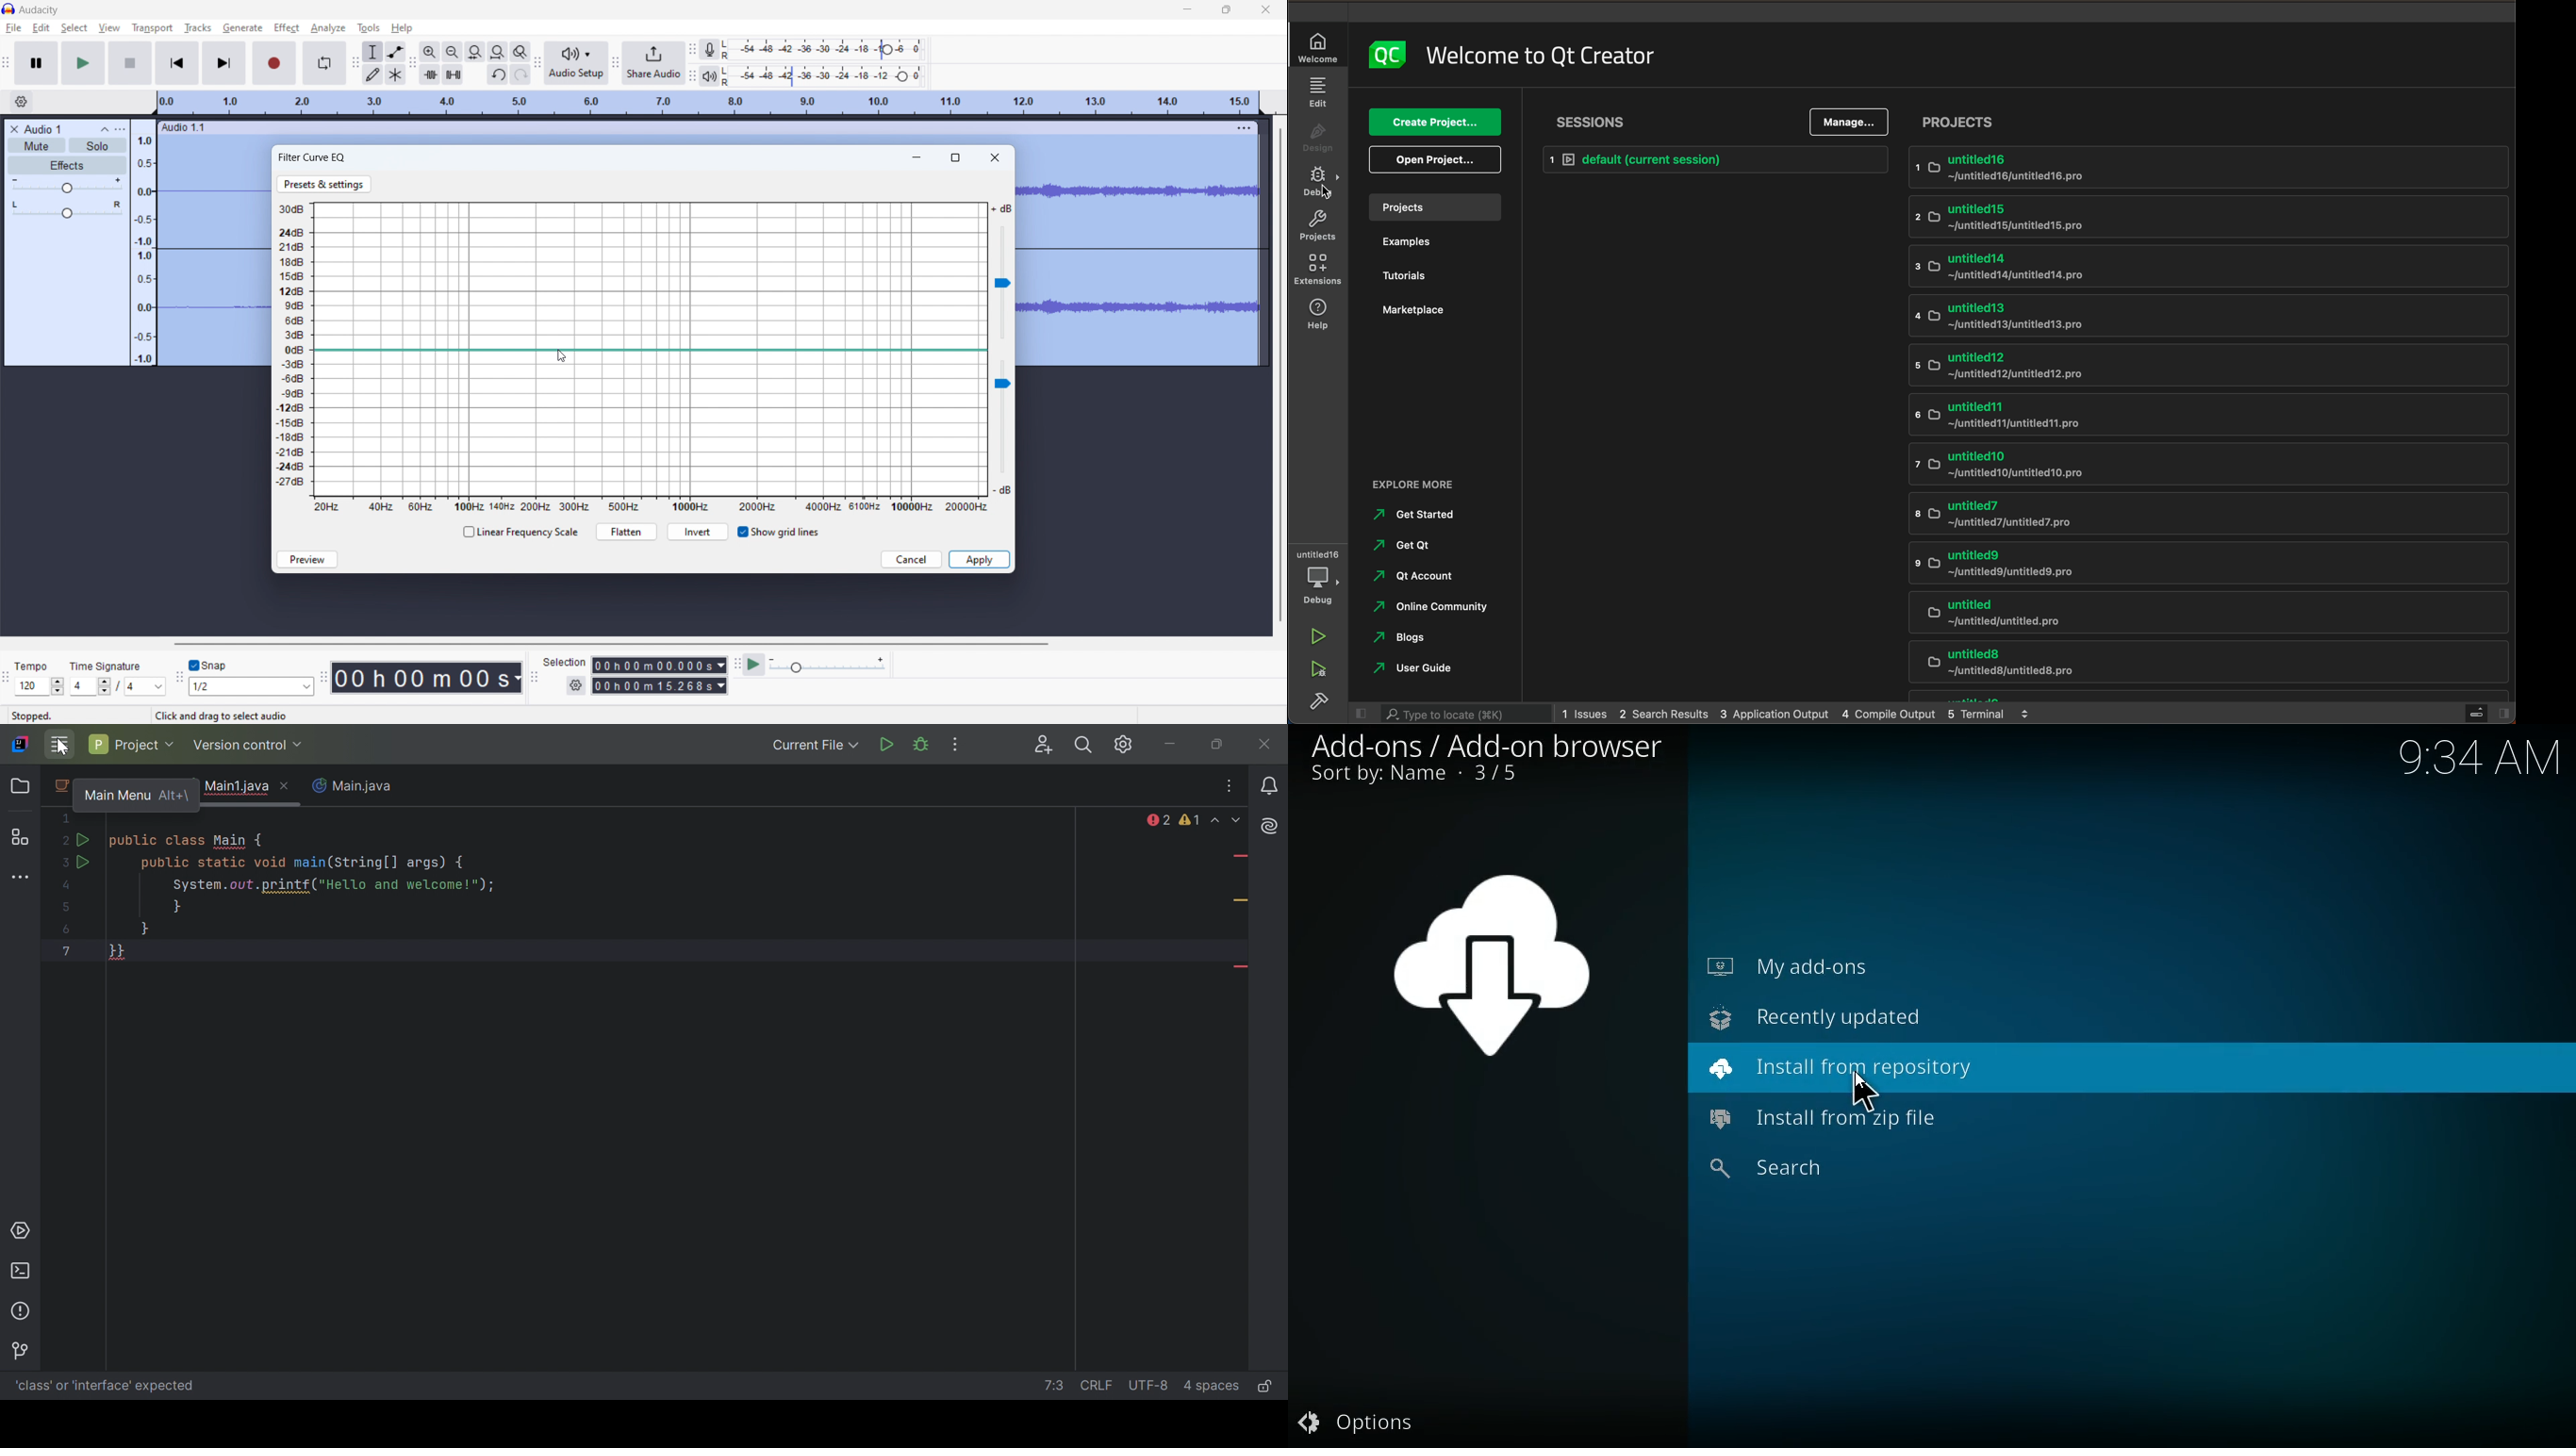  Describe the element at coordinates (107, 663) in the screenshot. I see `Time Signature` at that location.